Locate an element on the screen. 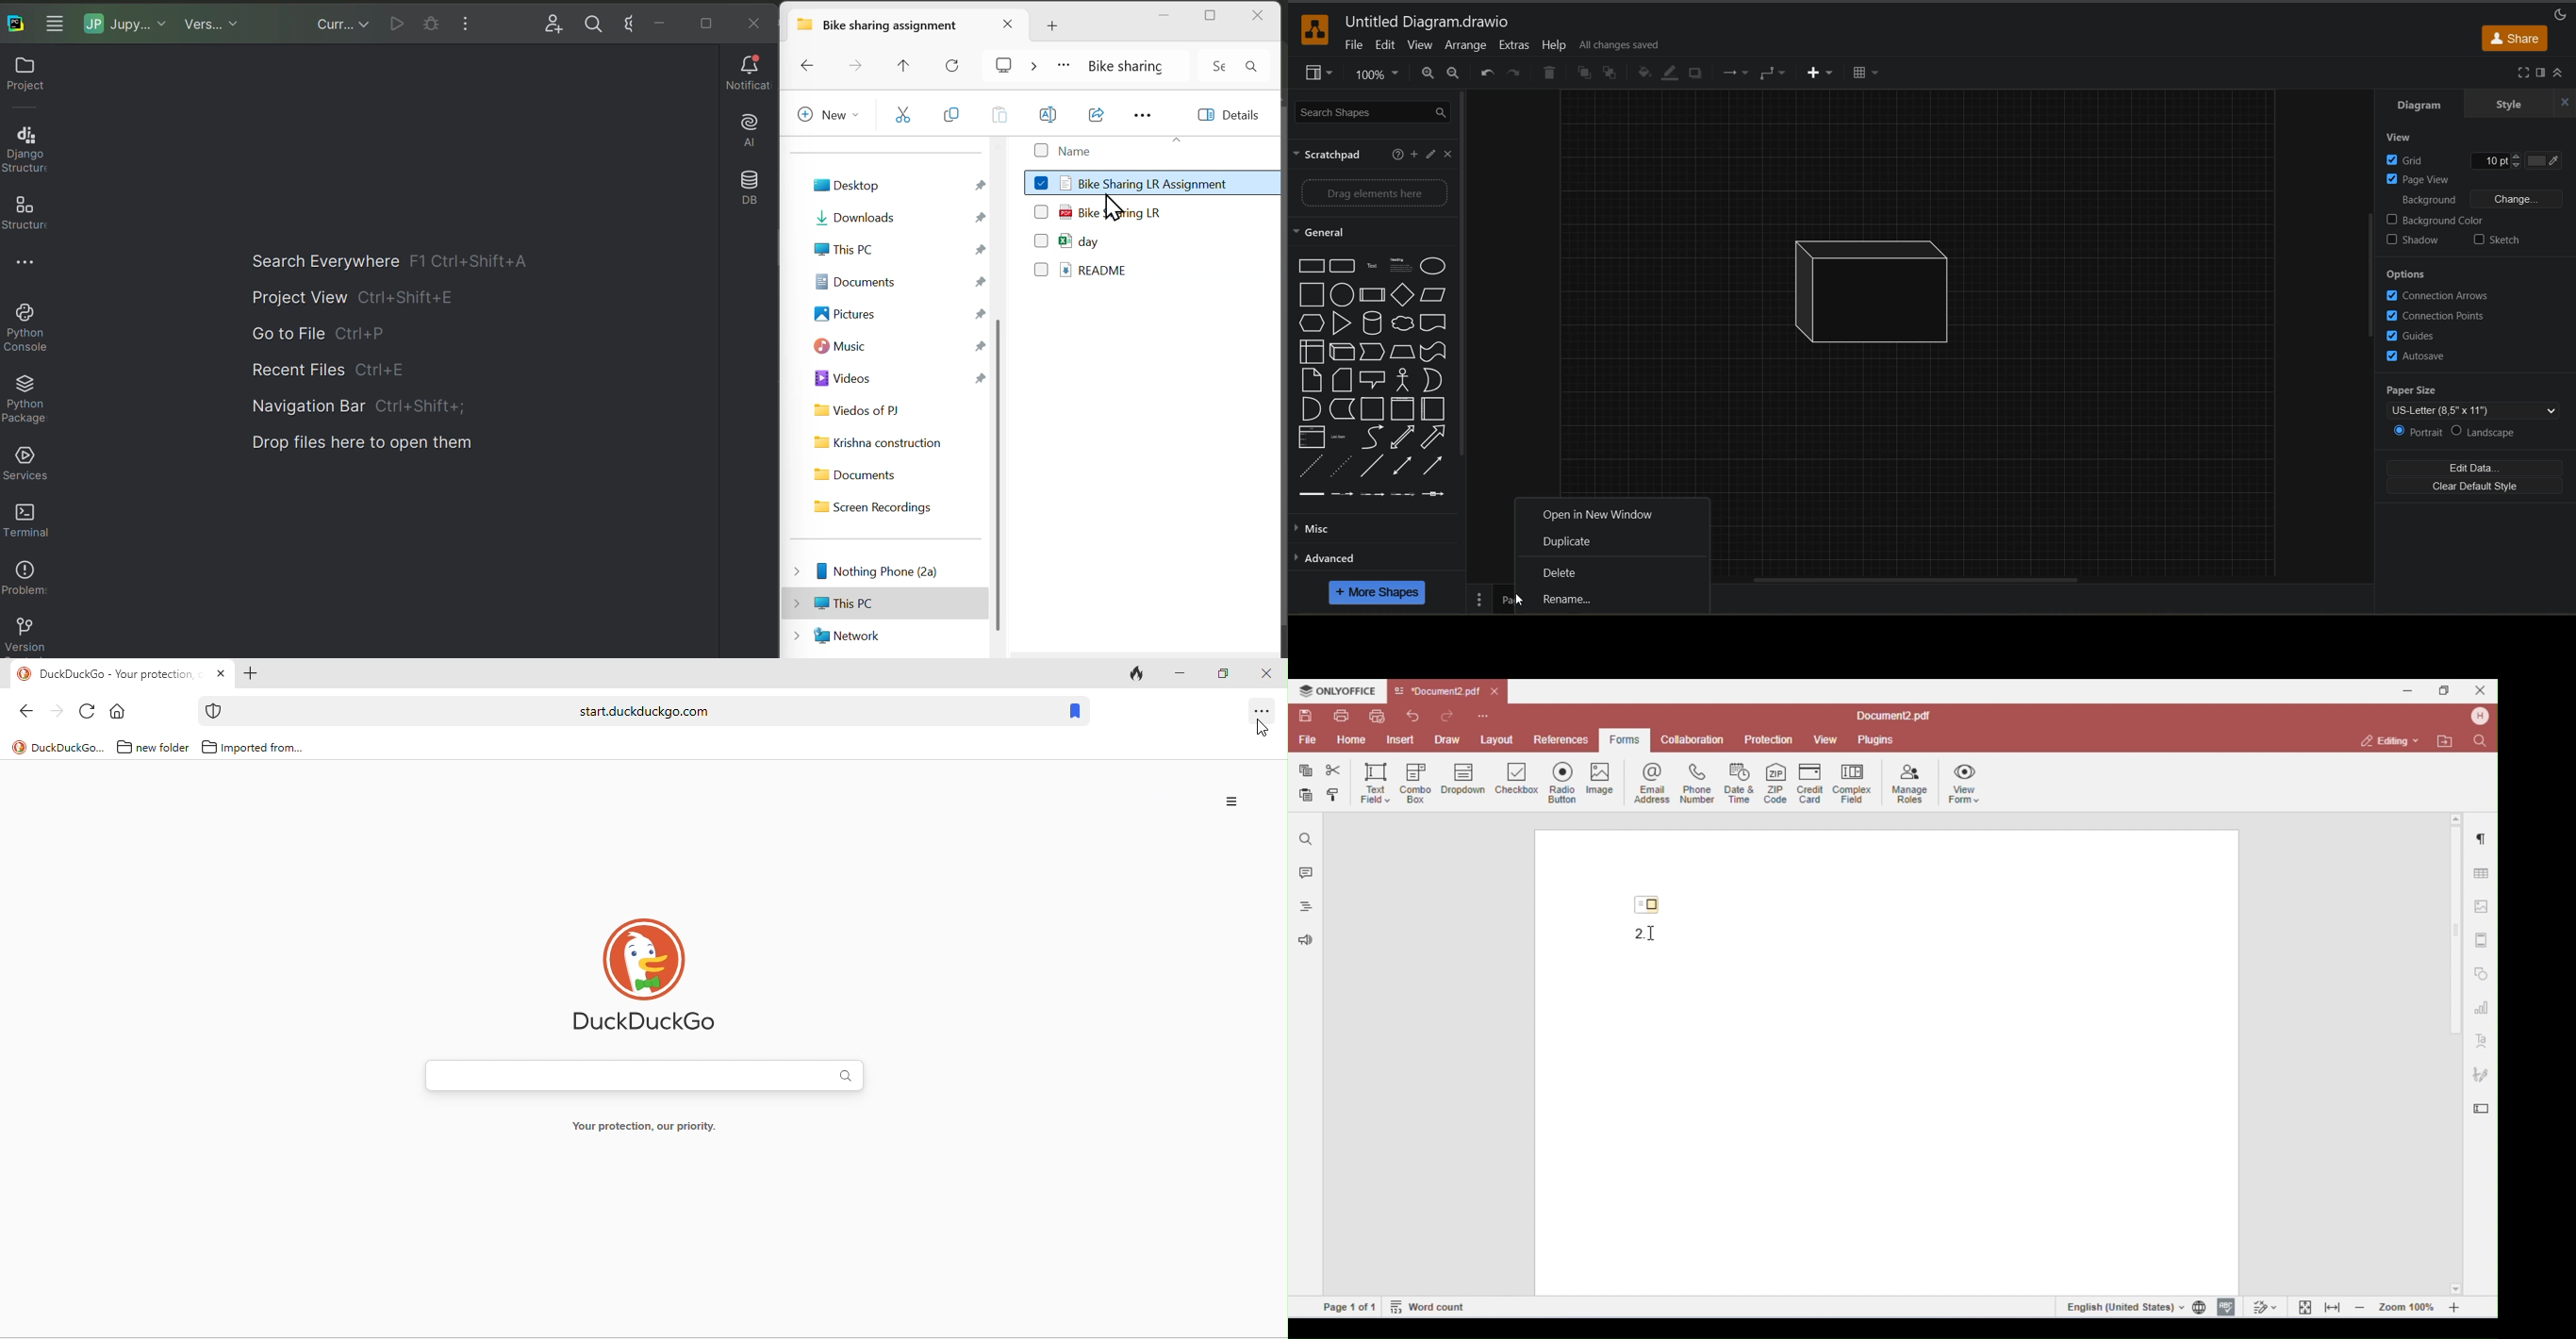  advanced is located at coordinates (1328, 557).